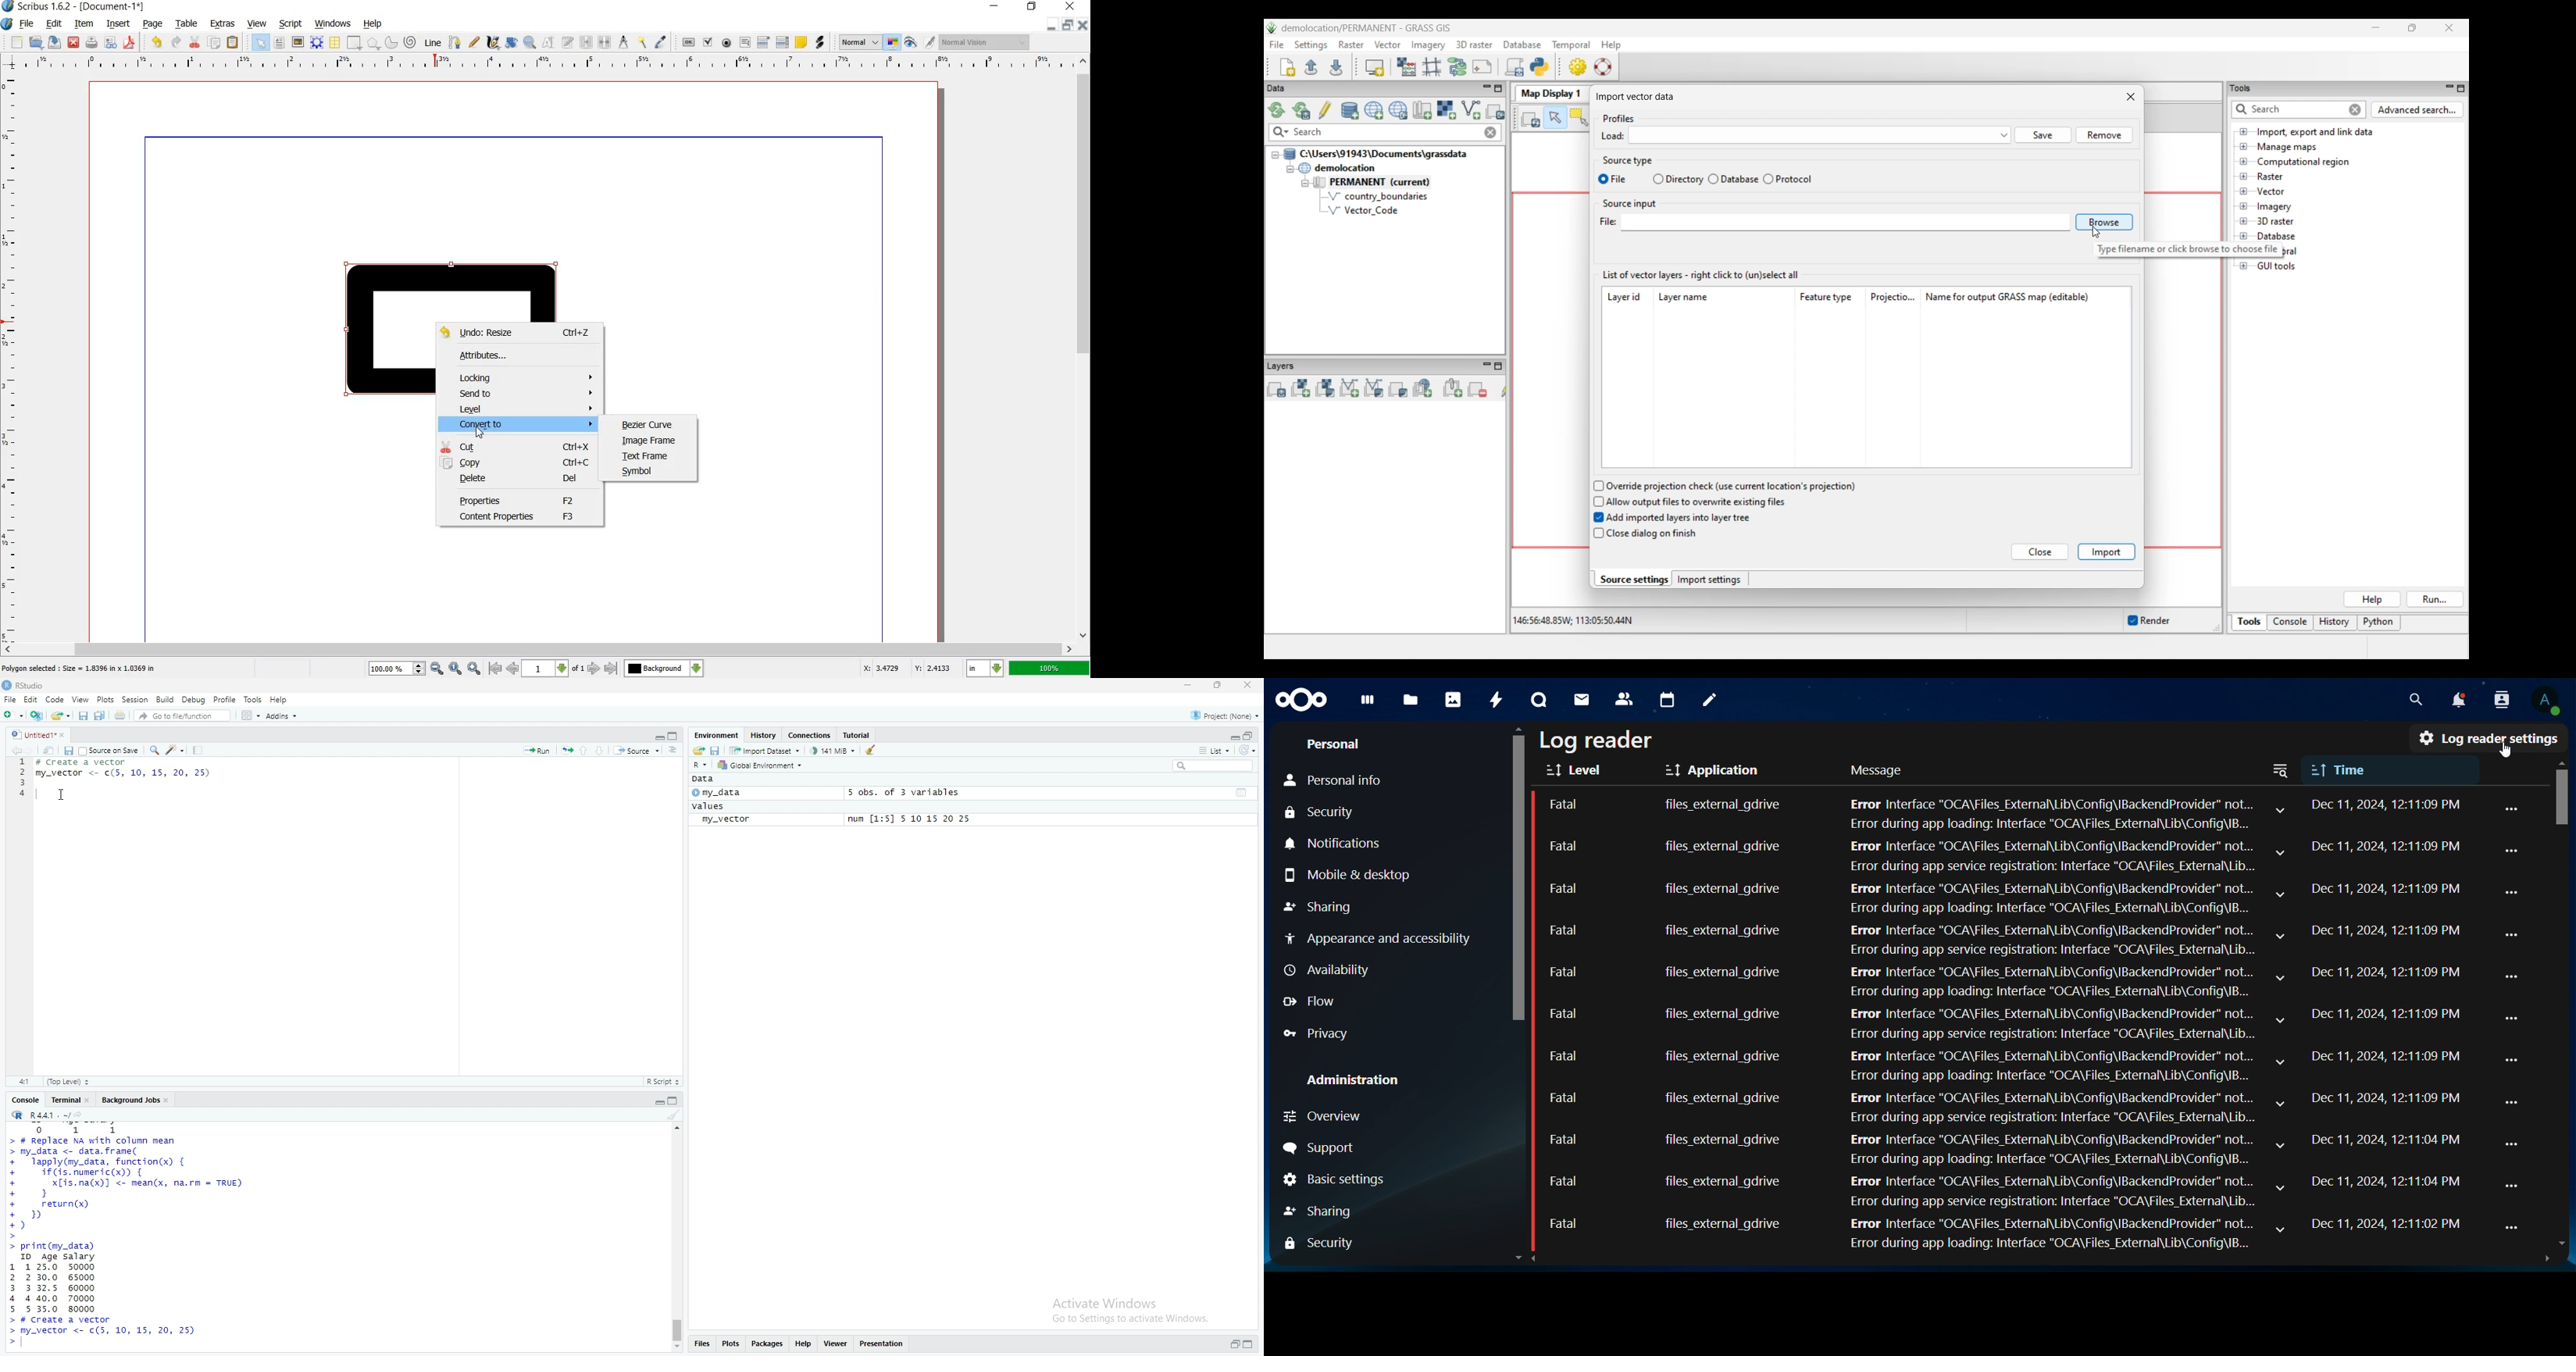 The width and height of the screenshot is (2576, 1372). I want to click on information about log level, application, it's message and time details, so click(2012, 980).